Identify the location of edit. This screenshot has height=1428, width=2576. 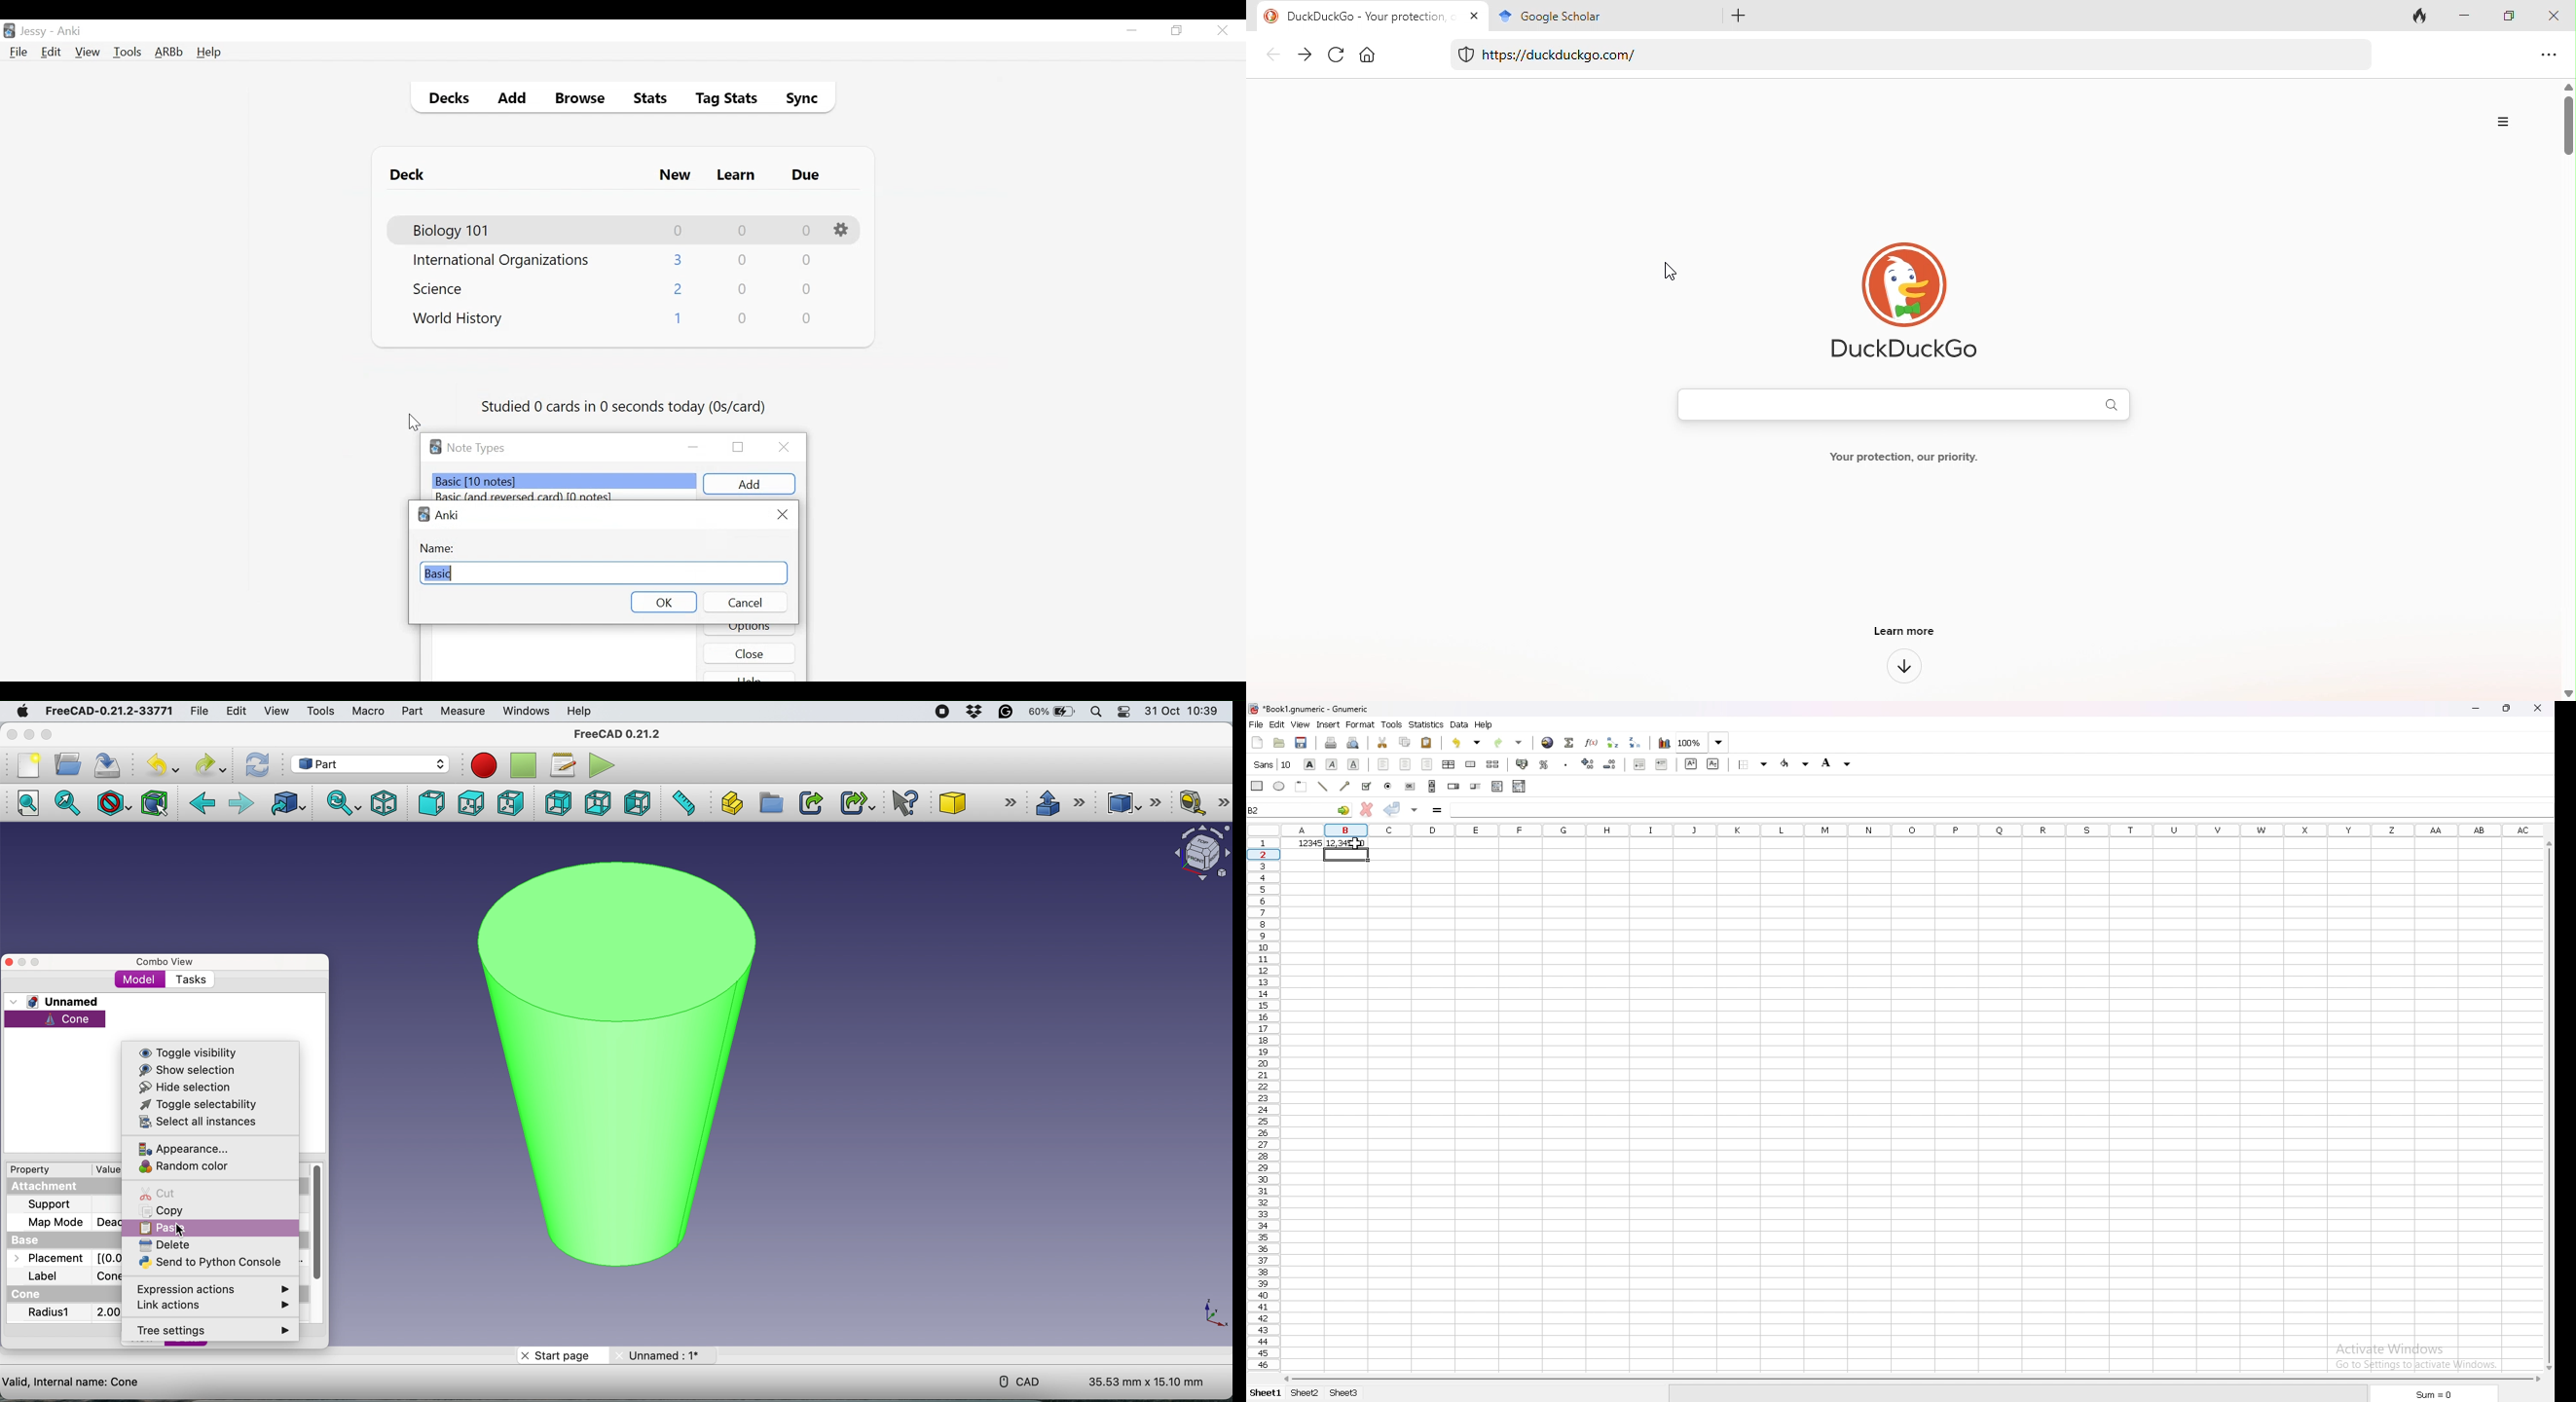
(235, 710).